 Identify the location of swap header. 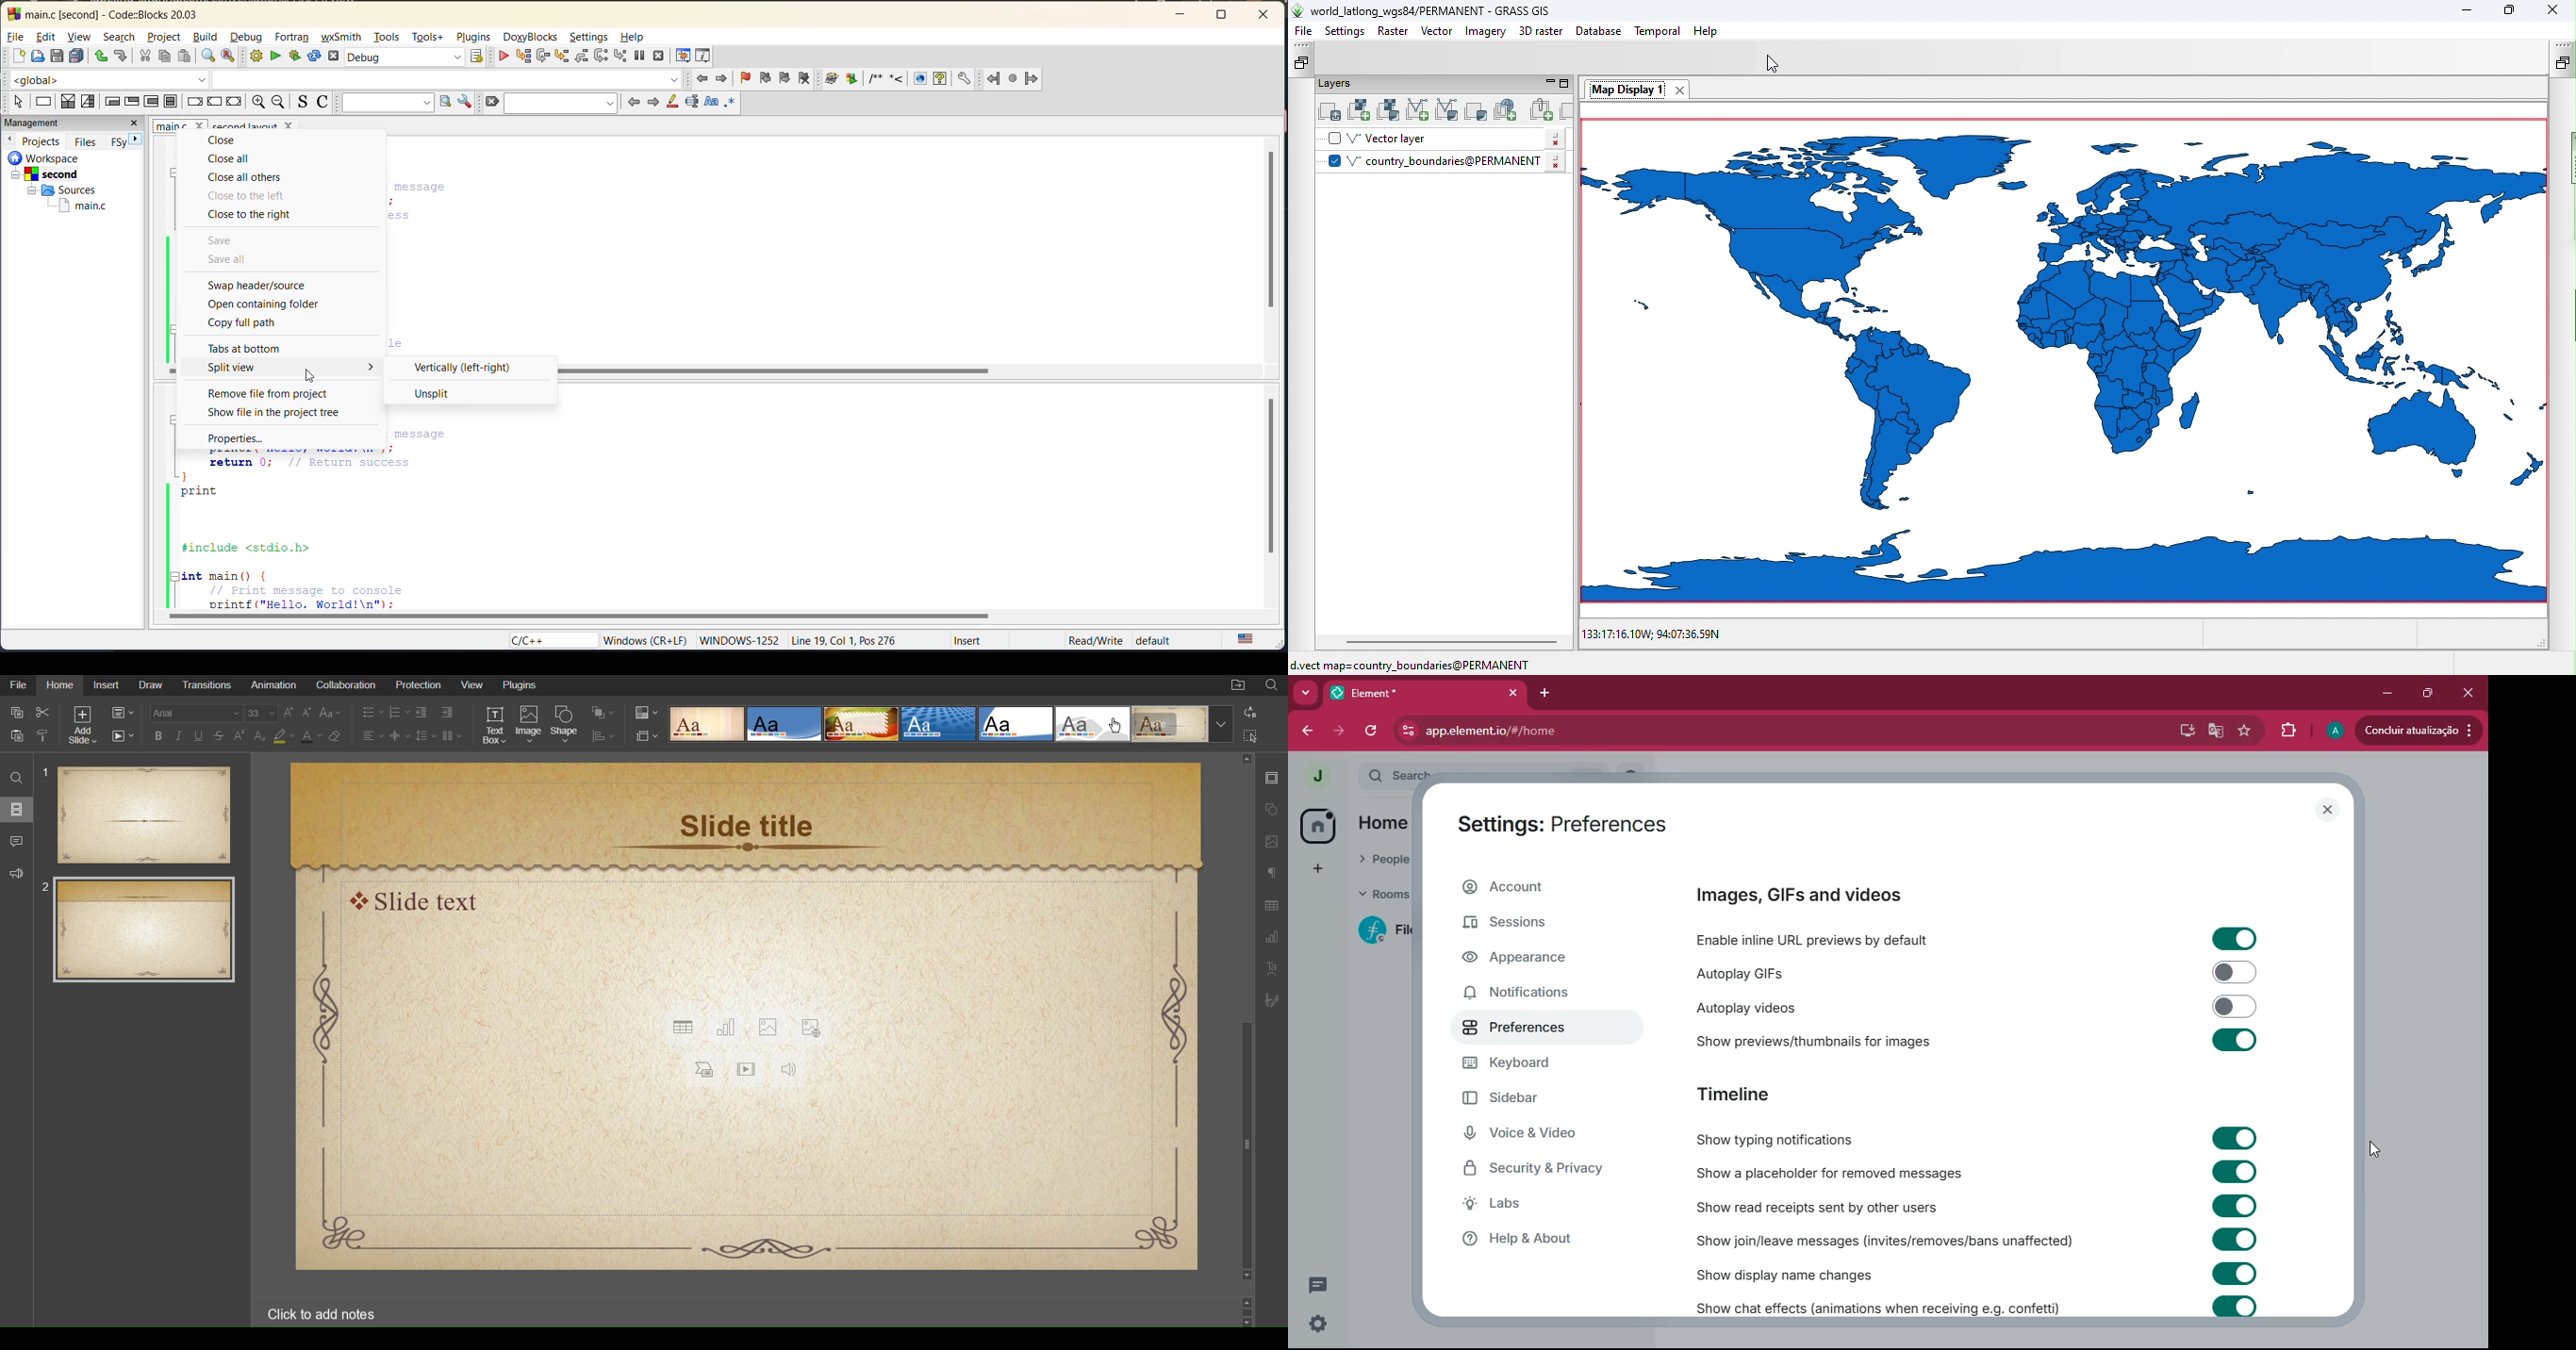
(264, 286).